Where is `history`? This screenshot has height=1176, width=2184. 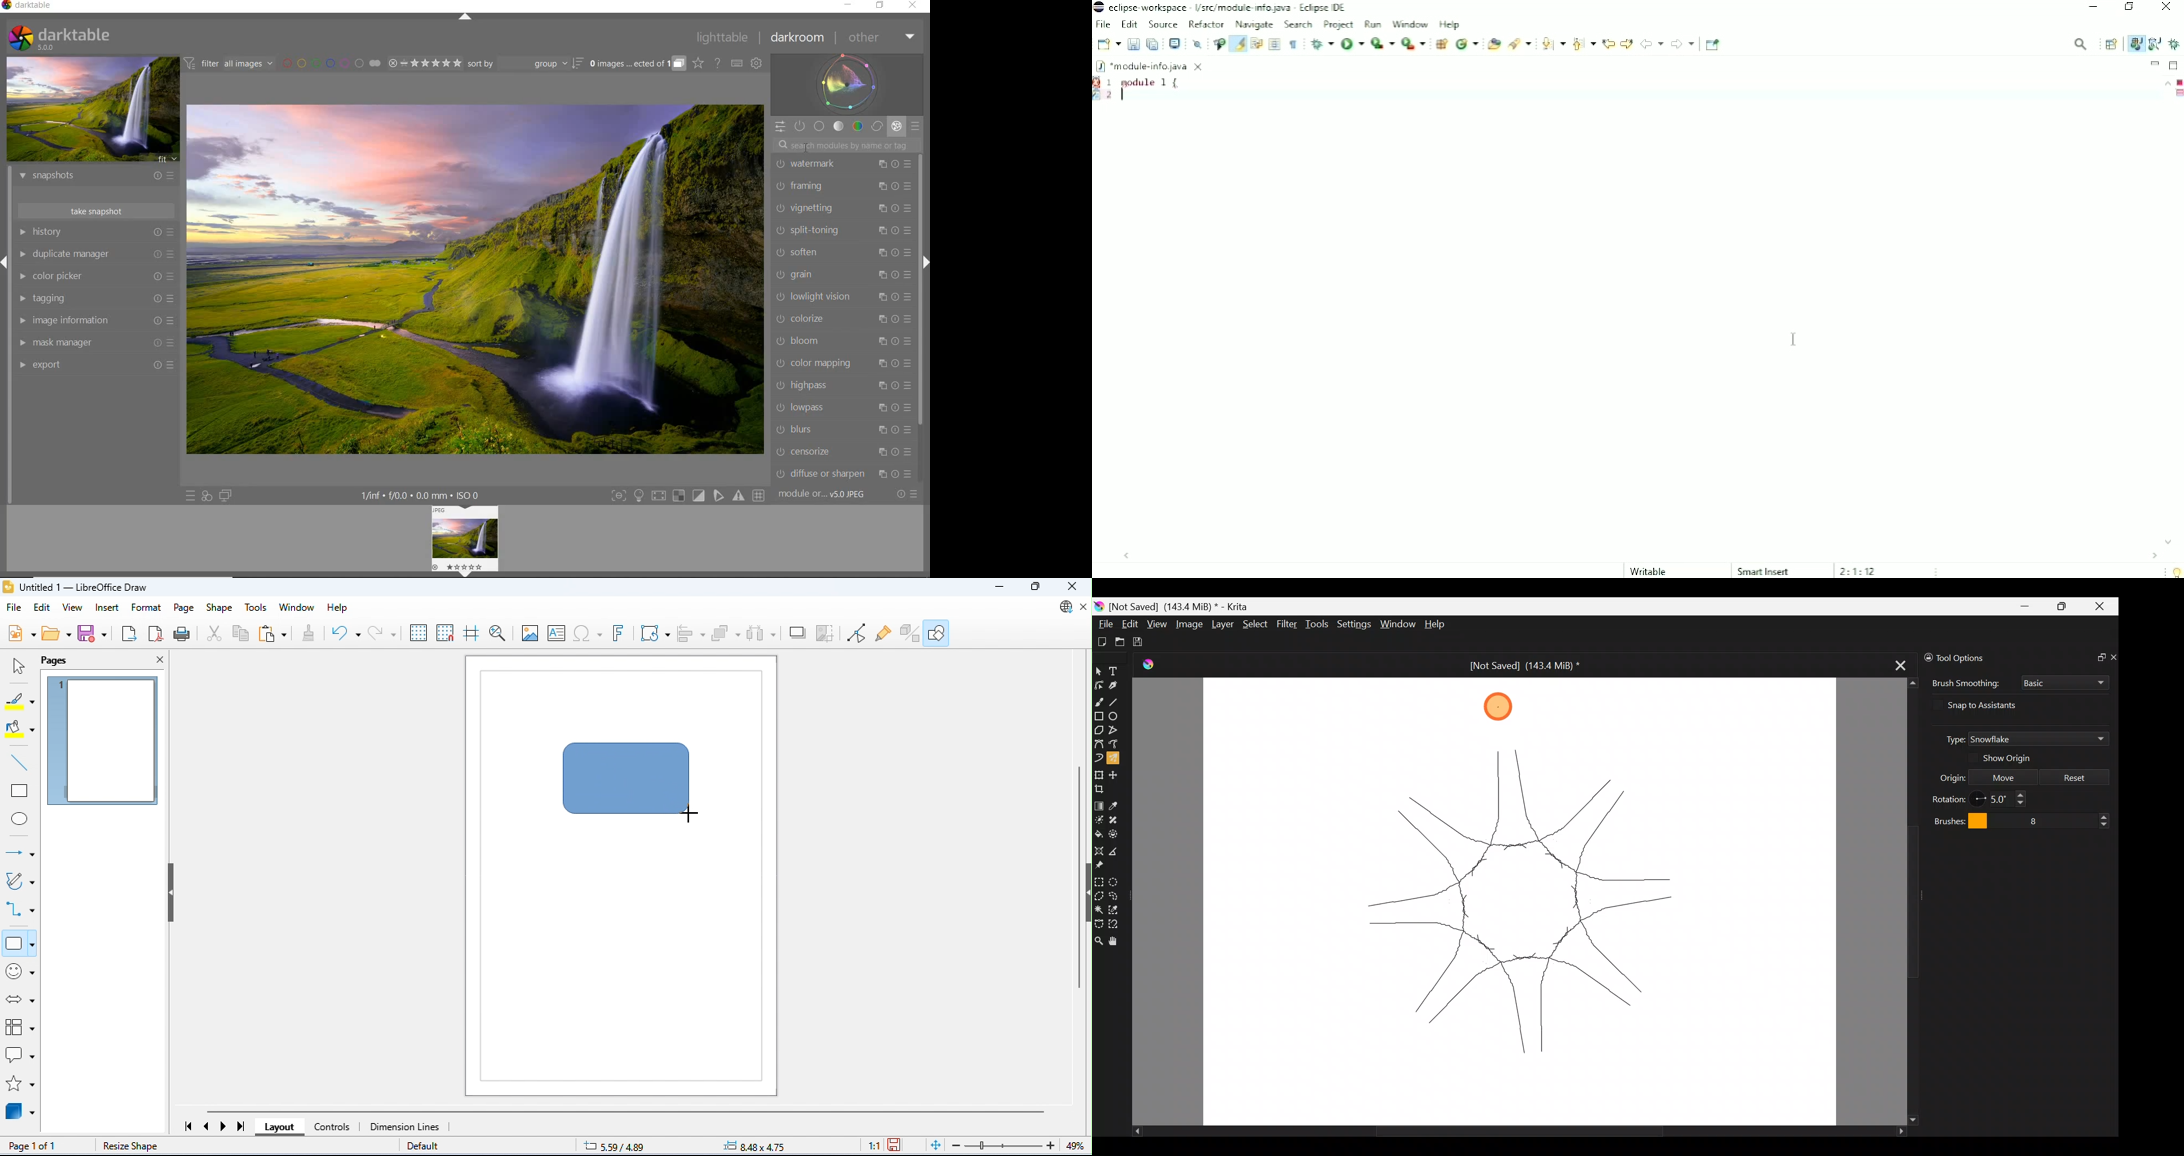
history is located at coordinates (96, 231).